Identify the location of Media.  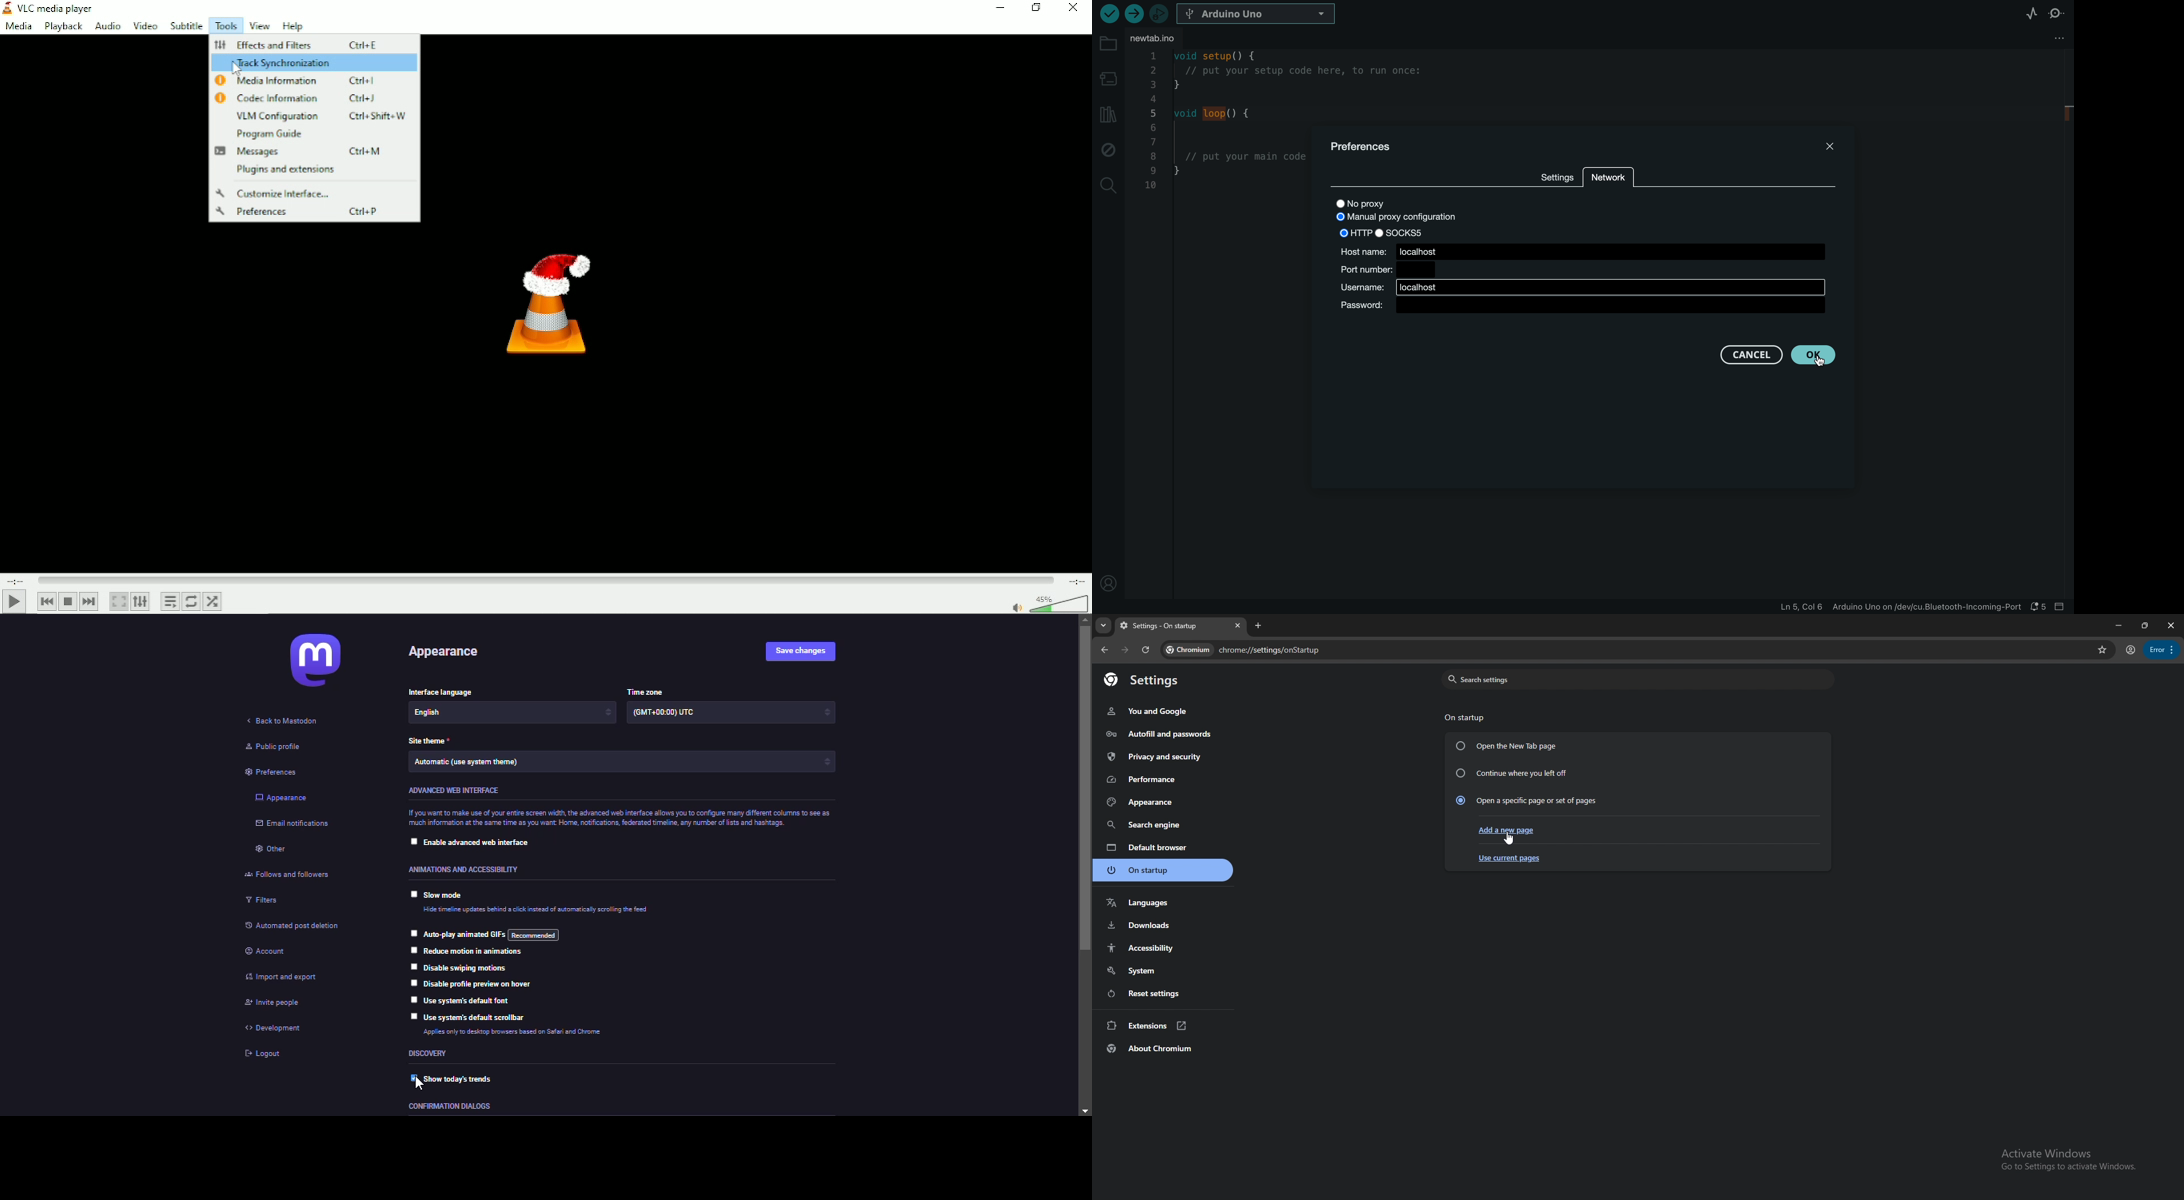
(18, 27).